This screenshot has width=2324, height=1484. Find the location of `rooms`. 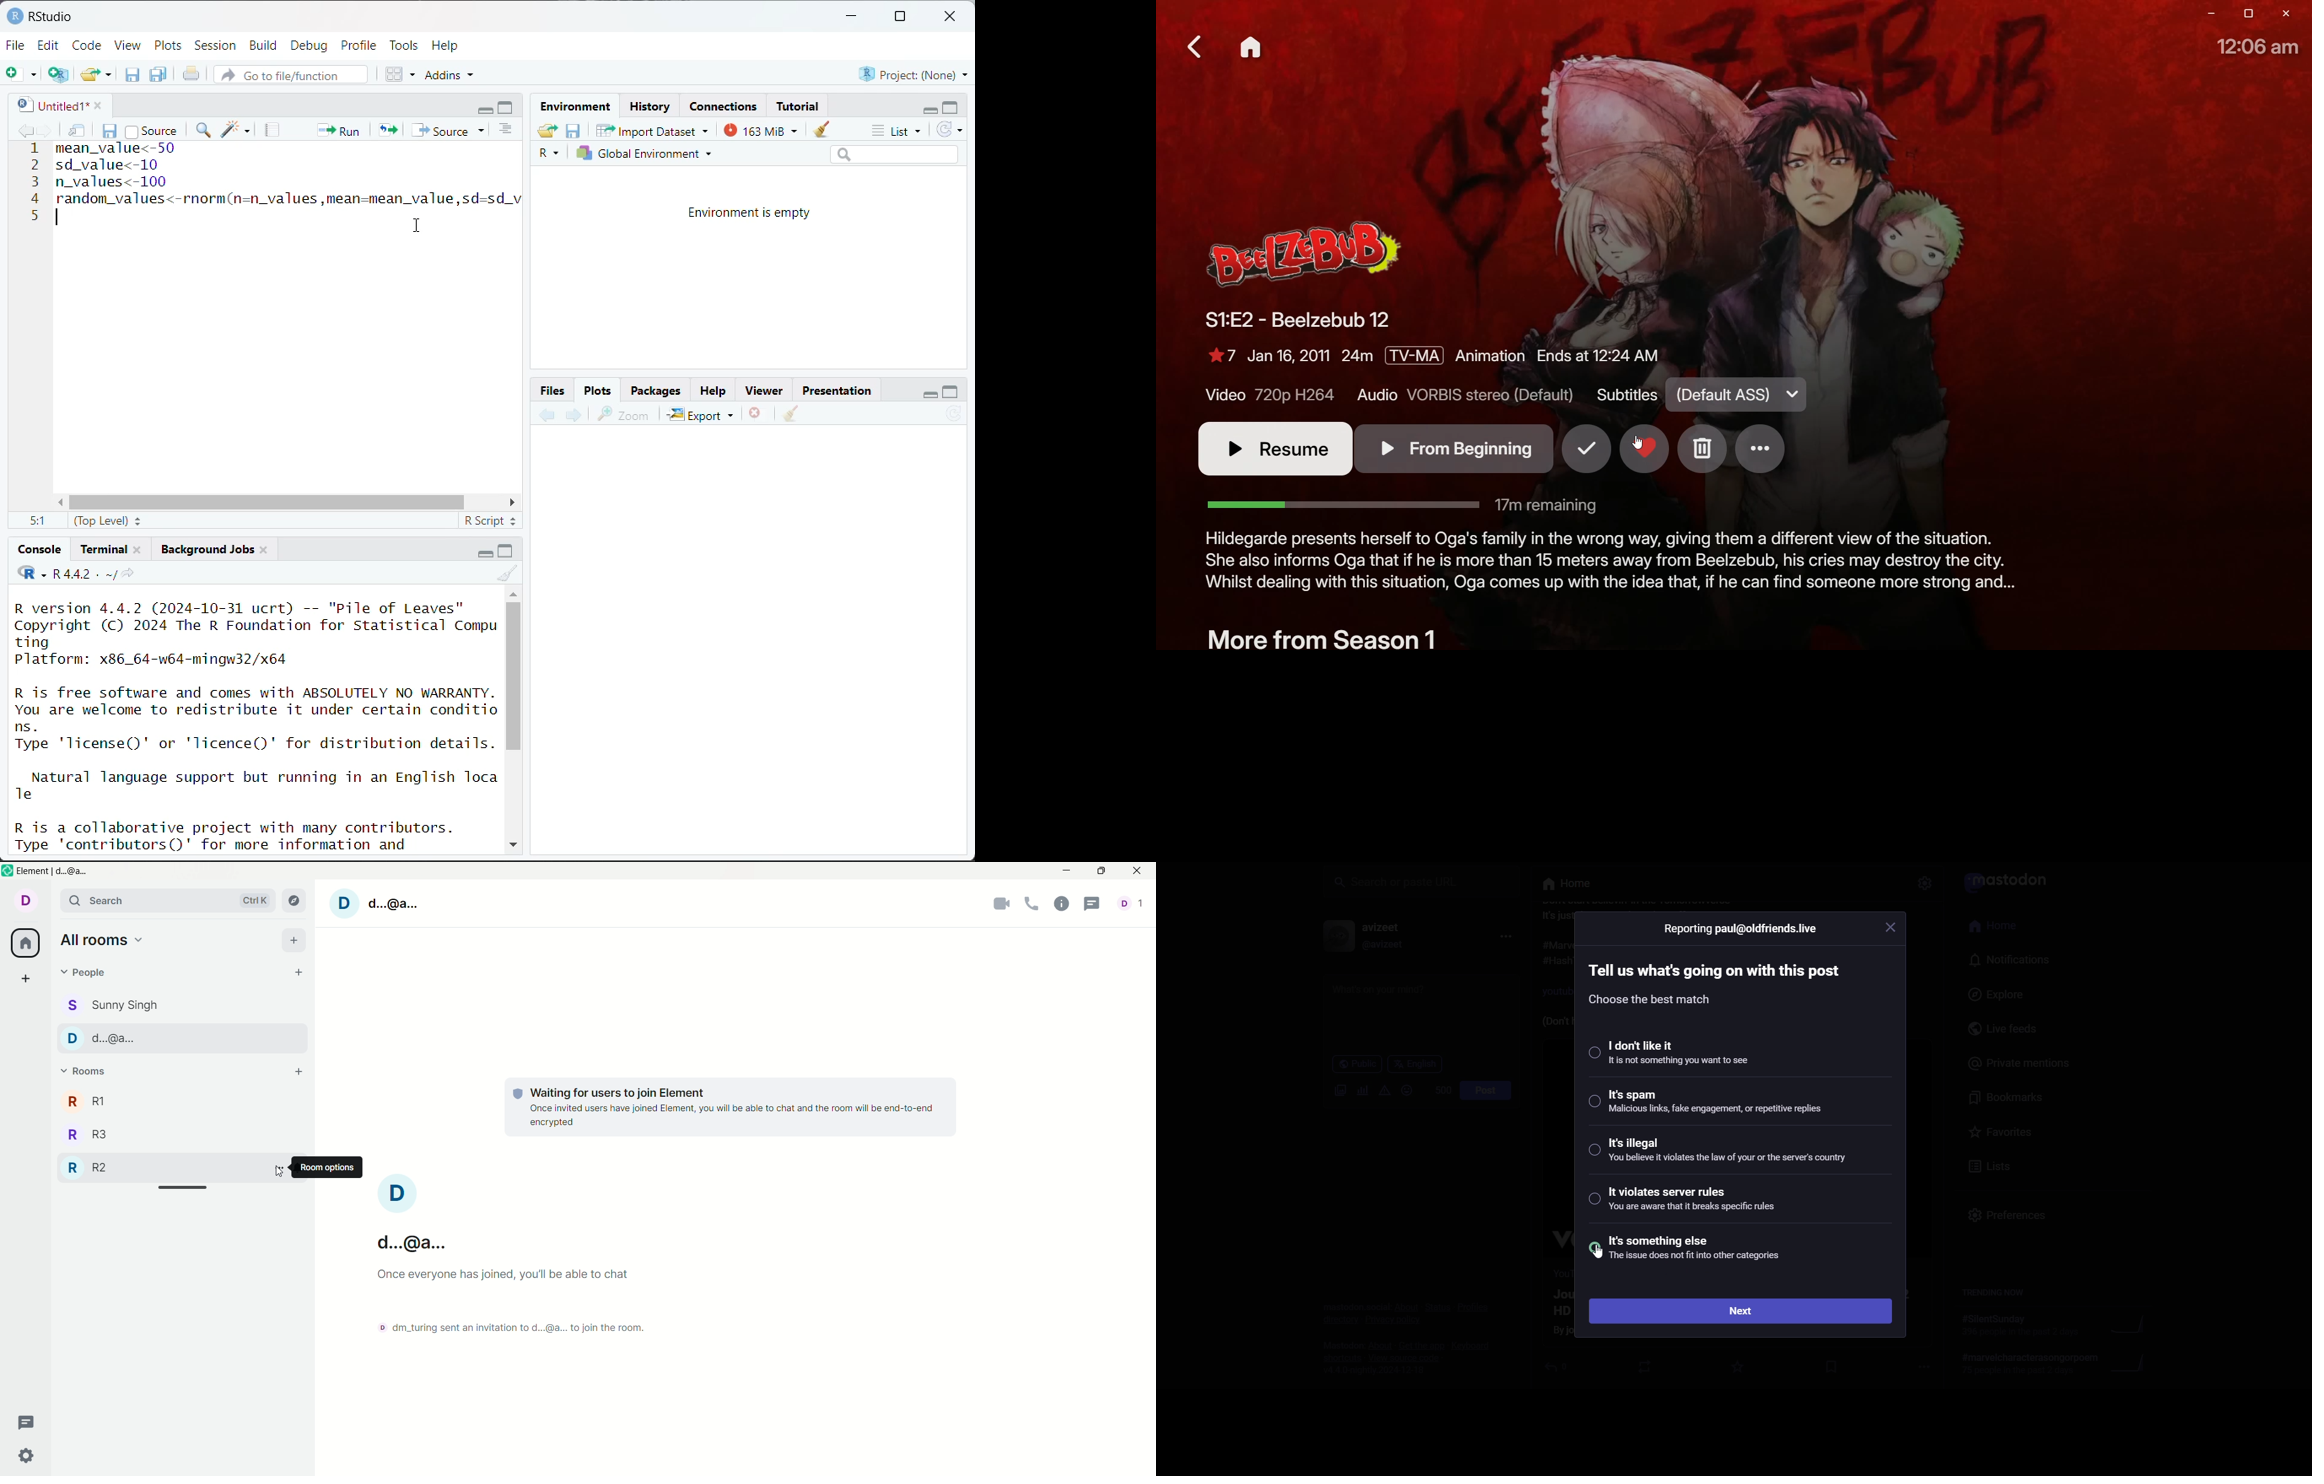

rooms is located at coordinates (84, 1072).